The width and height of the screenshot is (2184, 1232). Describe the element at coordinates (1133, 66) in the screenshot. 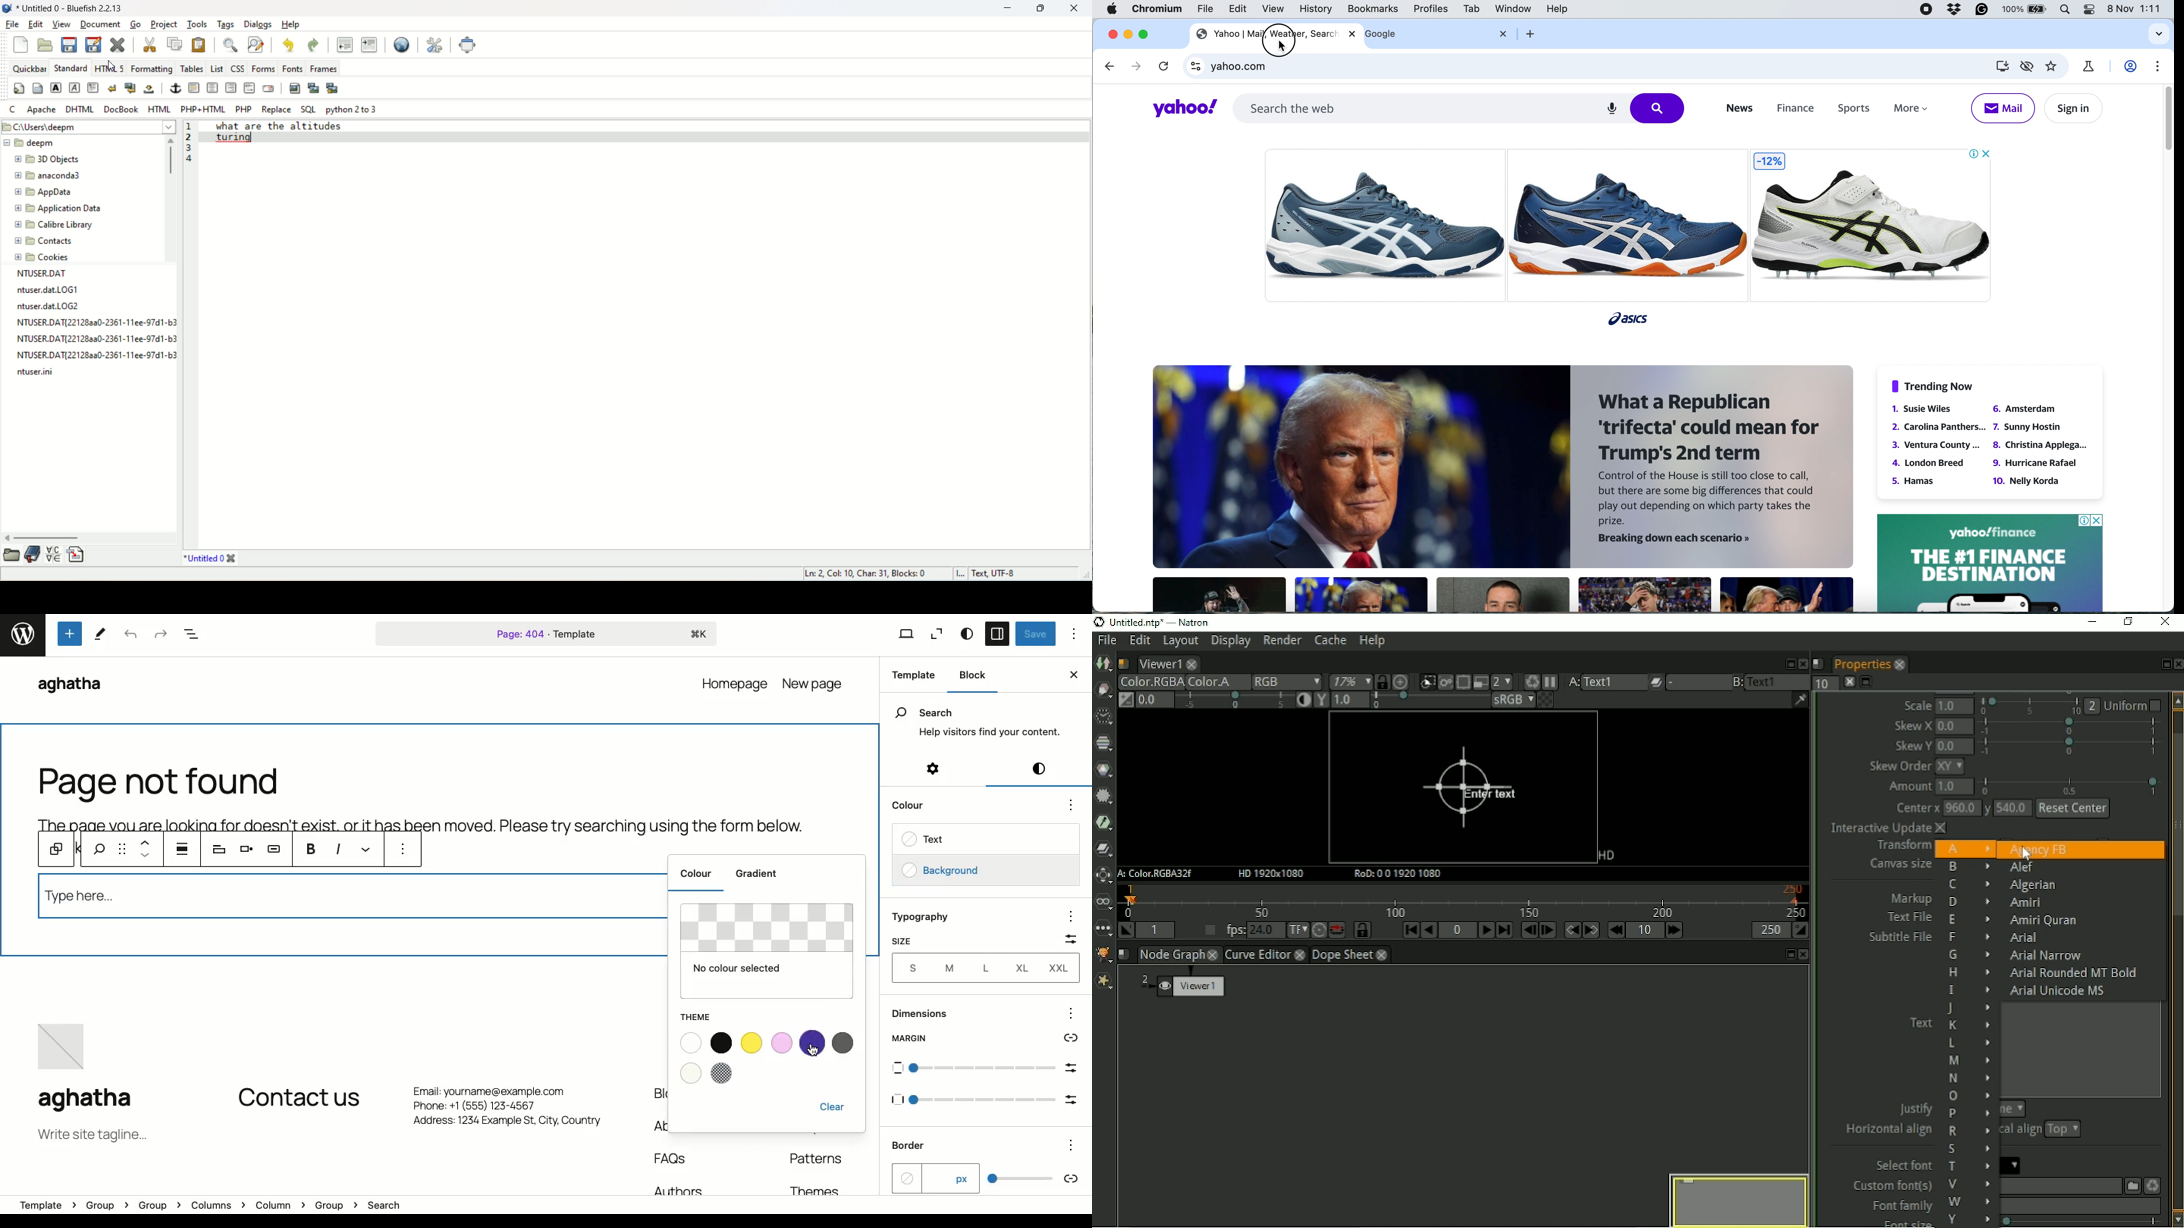

I see `go forward` at that location.